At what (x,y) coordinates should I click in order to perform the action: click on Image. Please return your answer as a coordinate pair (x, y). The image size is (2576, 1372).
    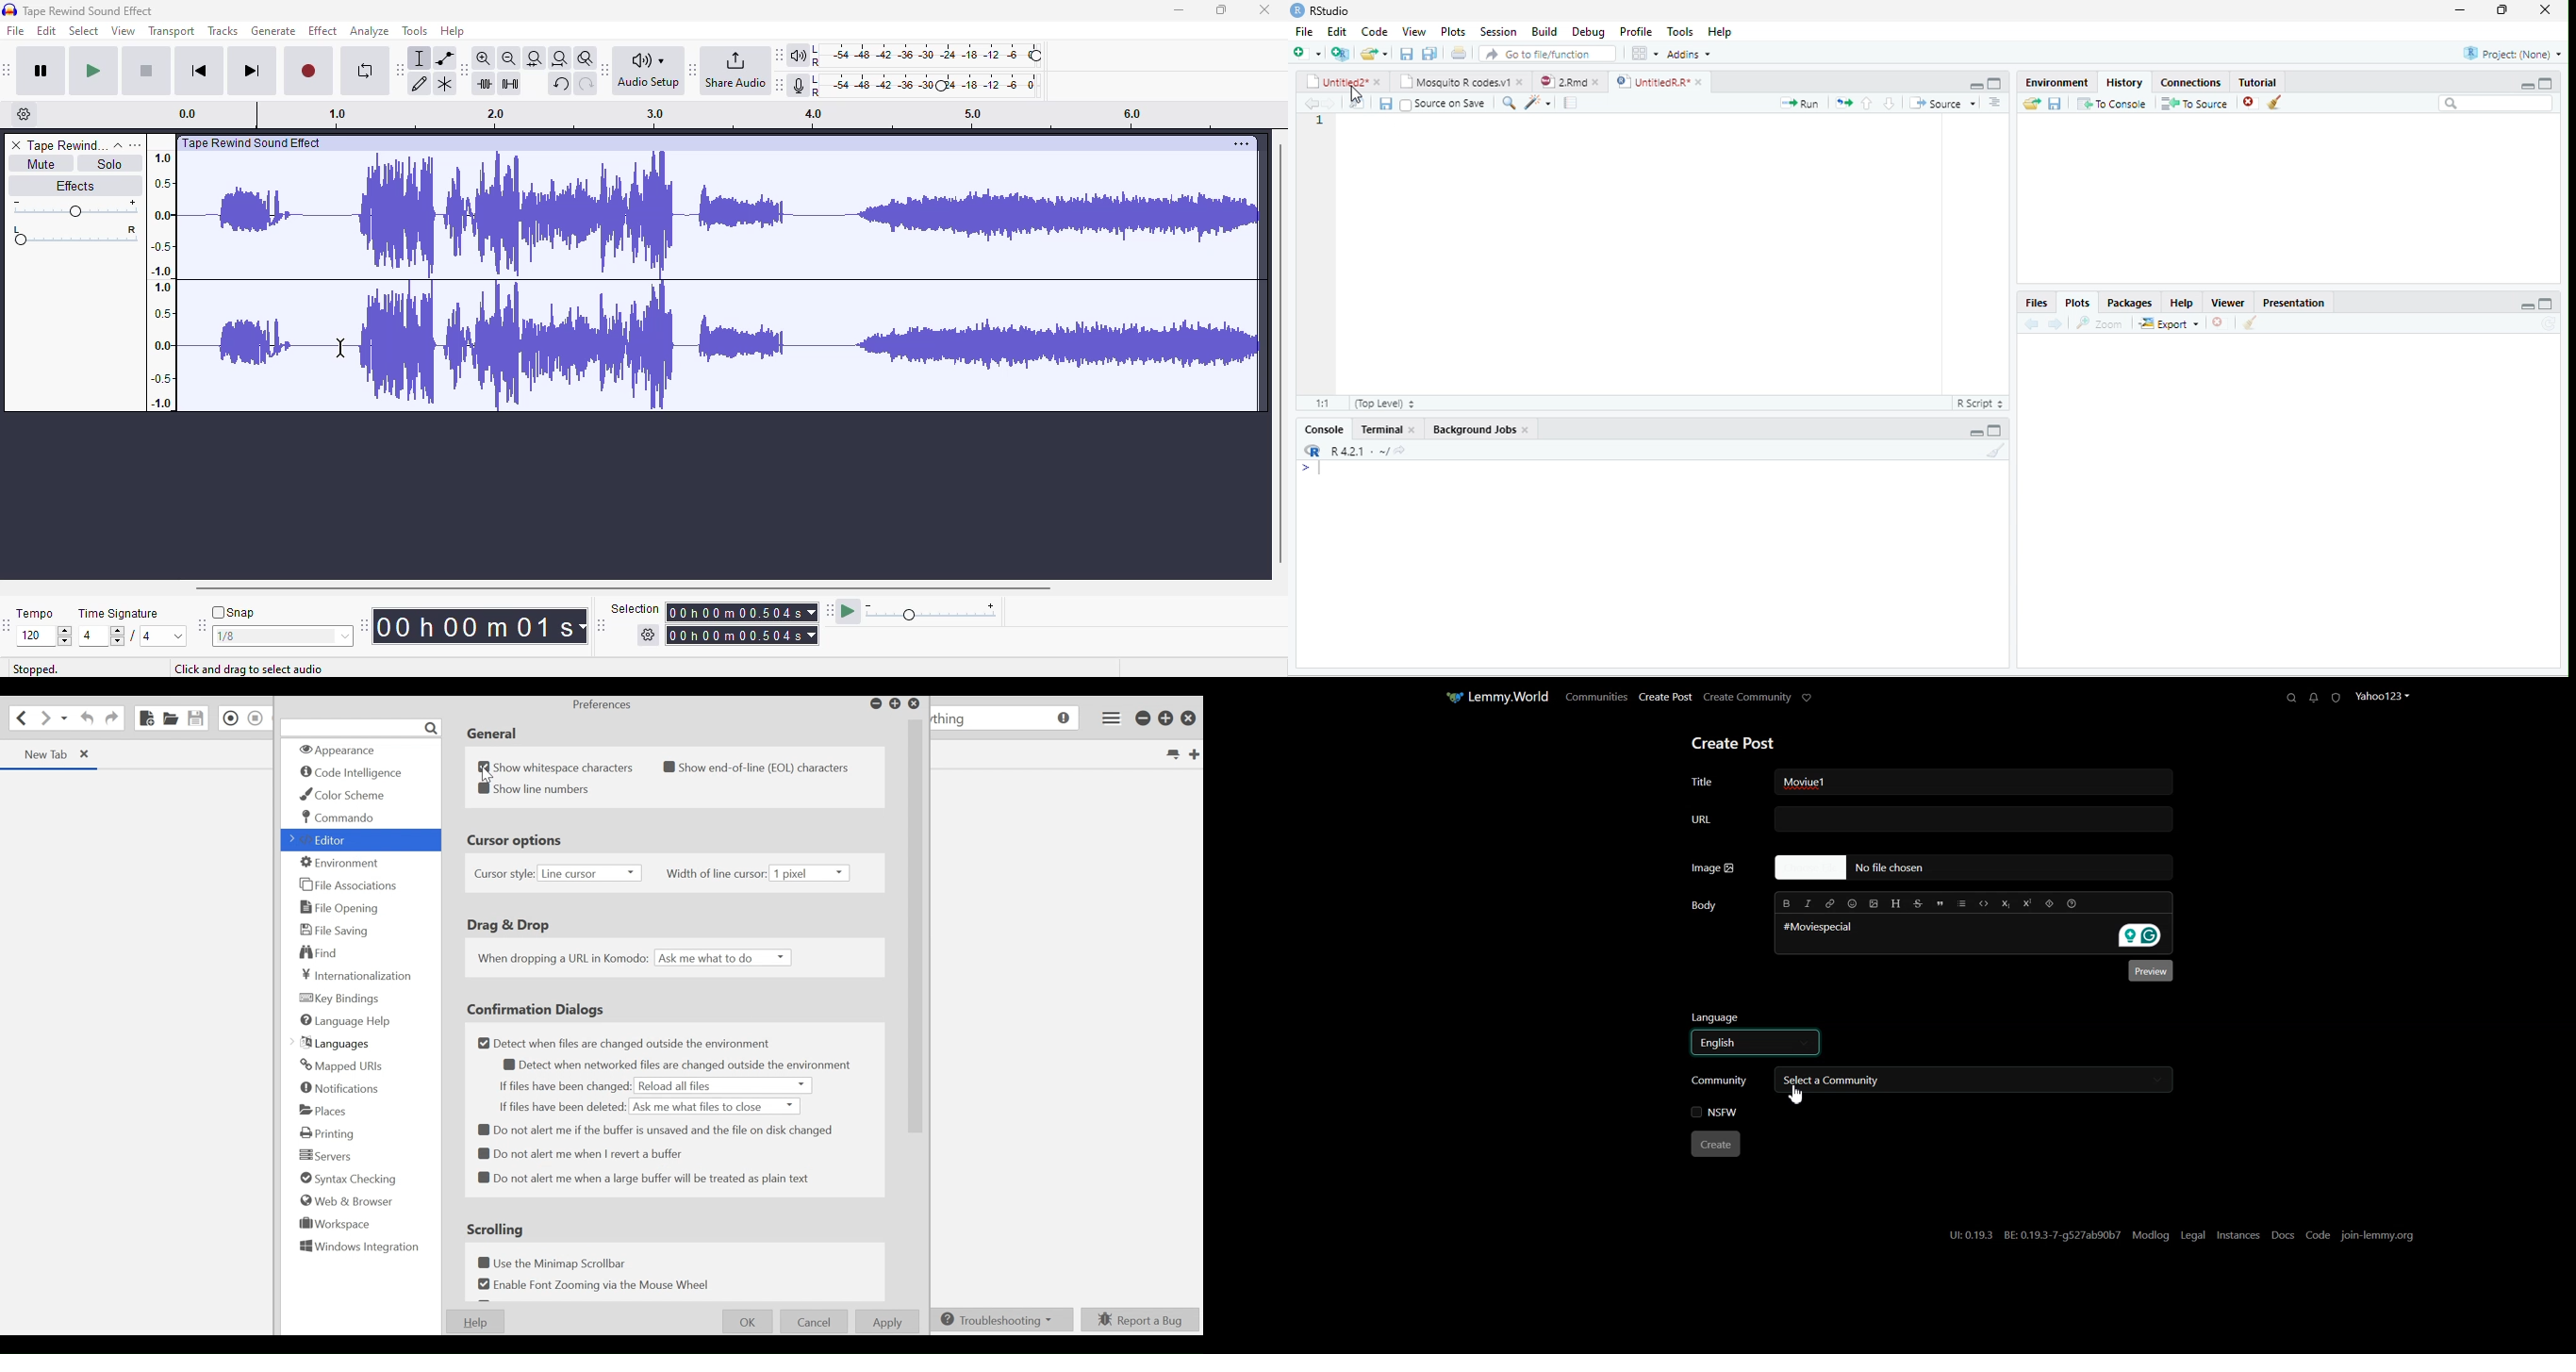
    Looking at the image, I should click on (1713, 868).